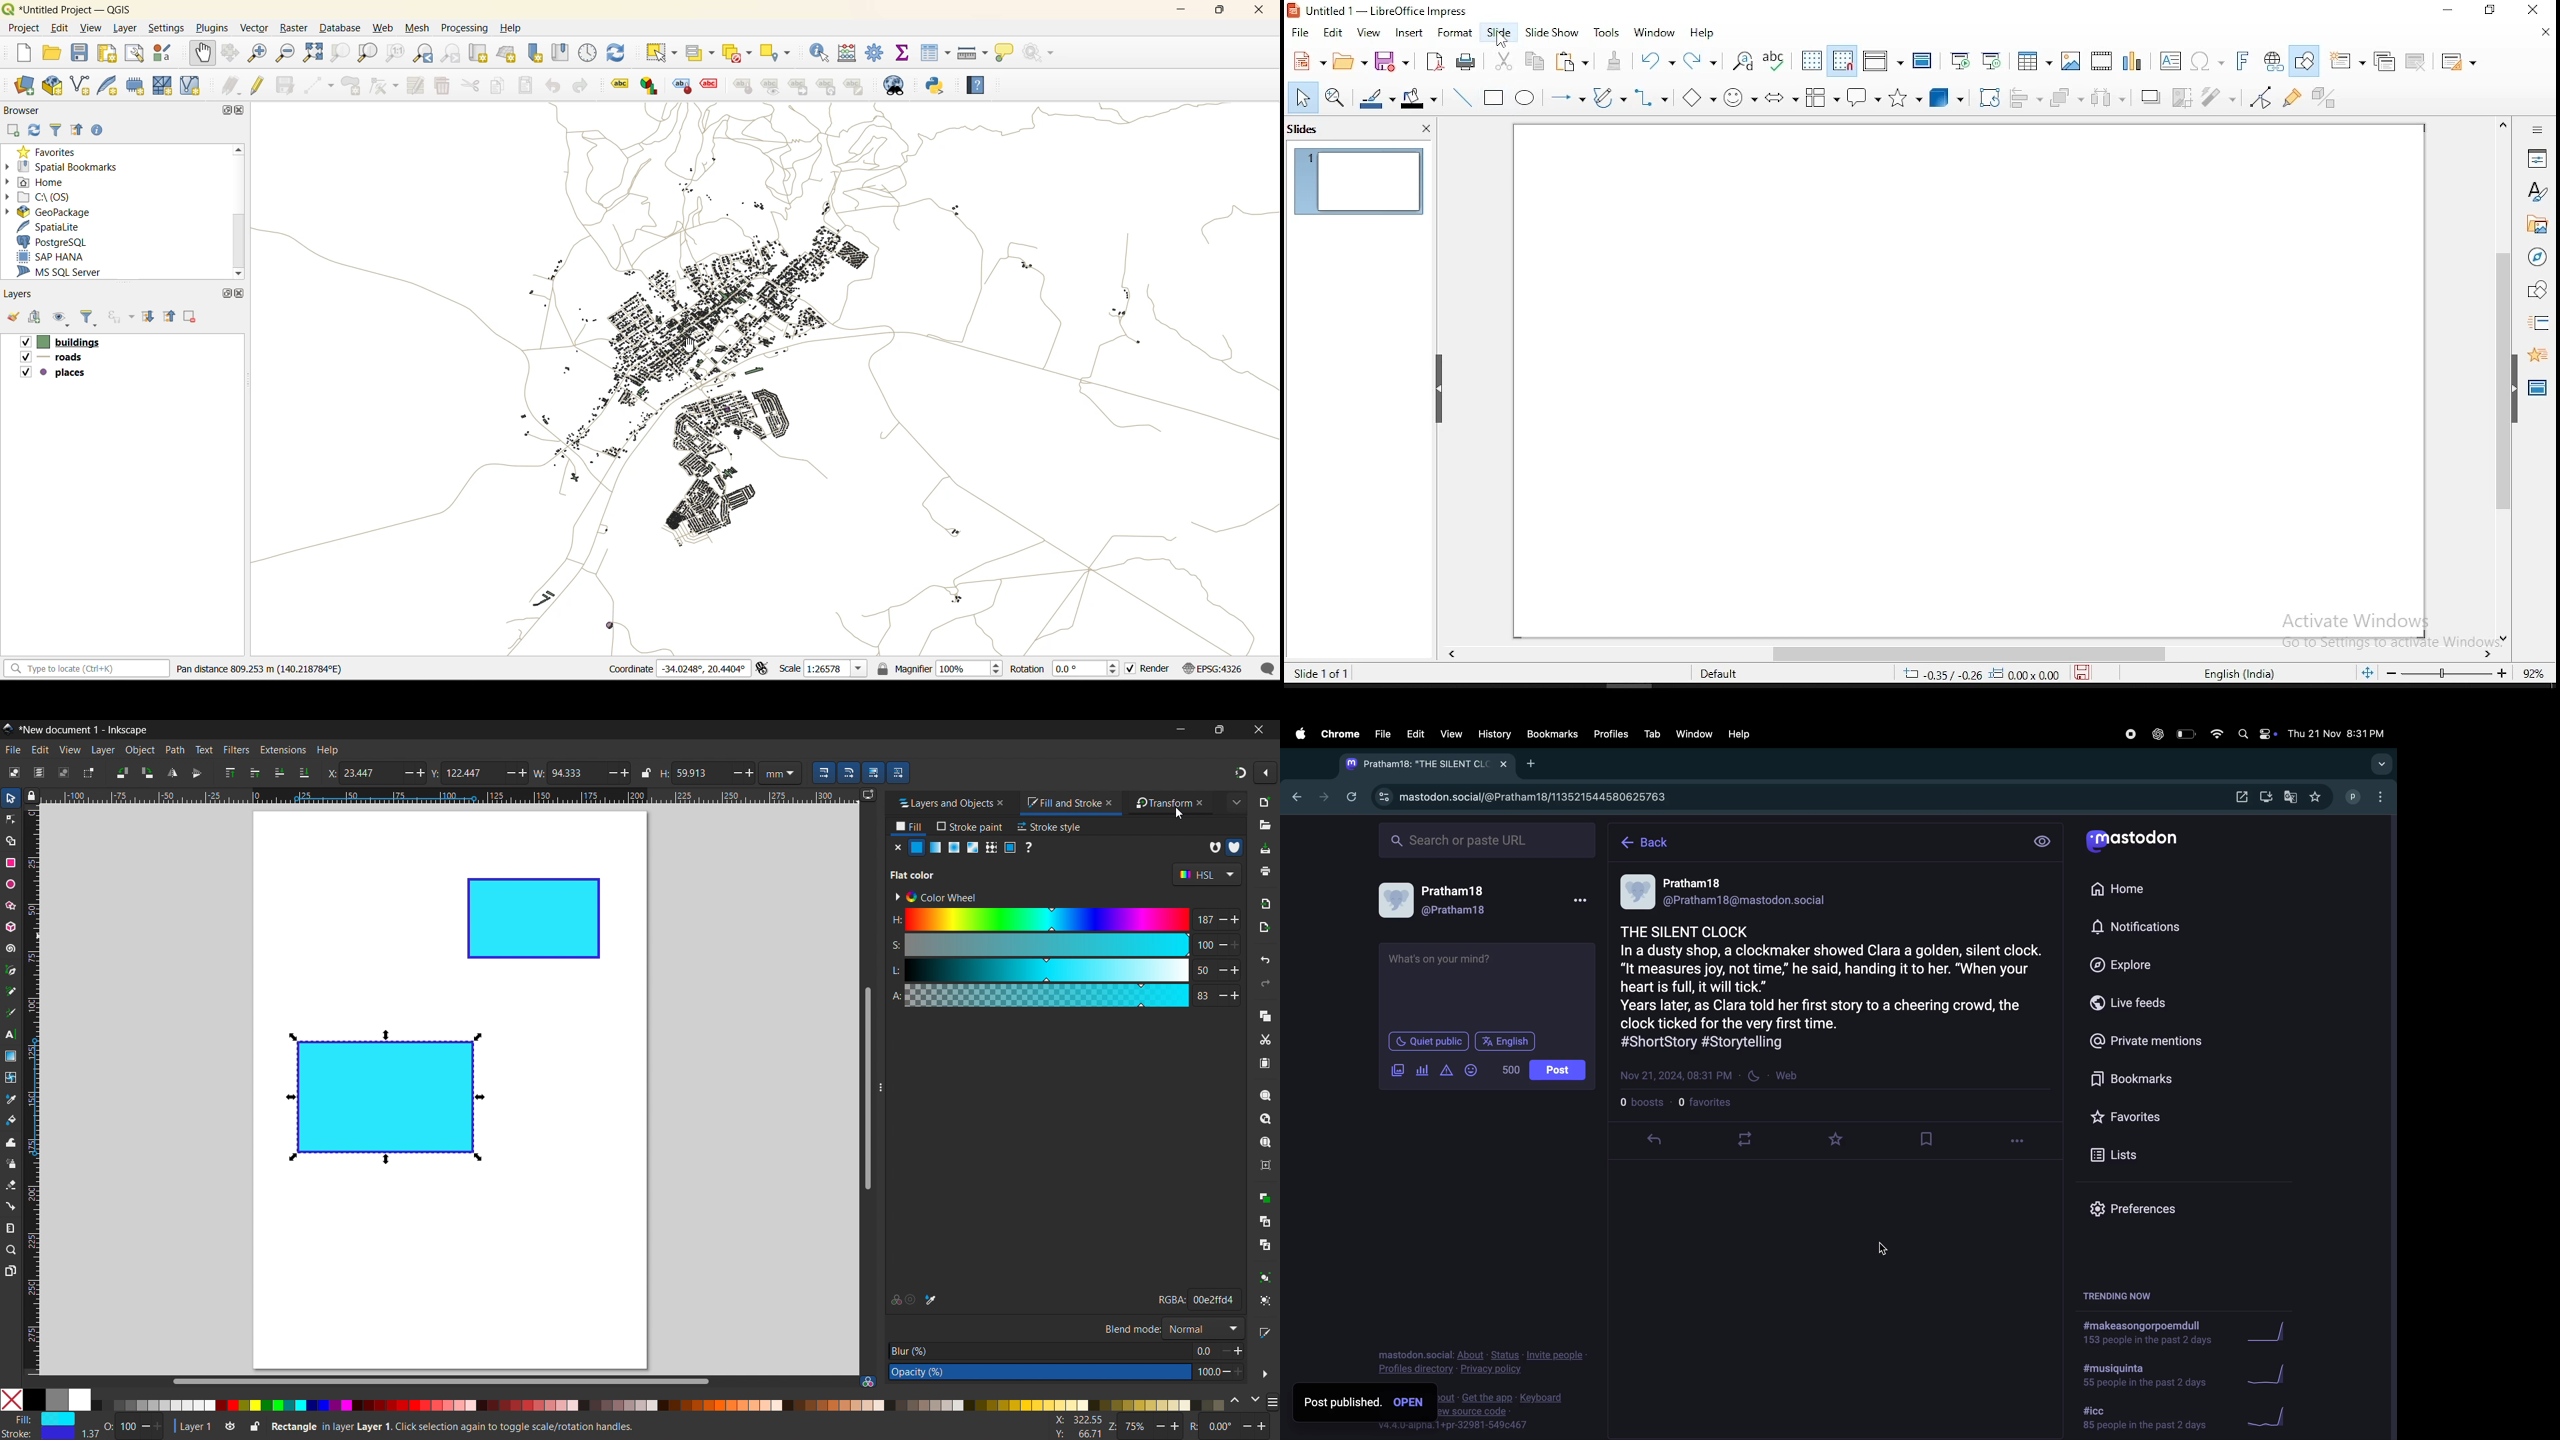 The height and width of the screenshot is (1456, 2576). I want to click on quiet place, so click(1432, 1040).